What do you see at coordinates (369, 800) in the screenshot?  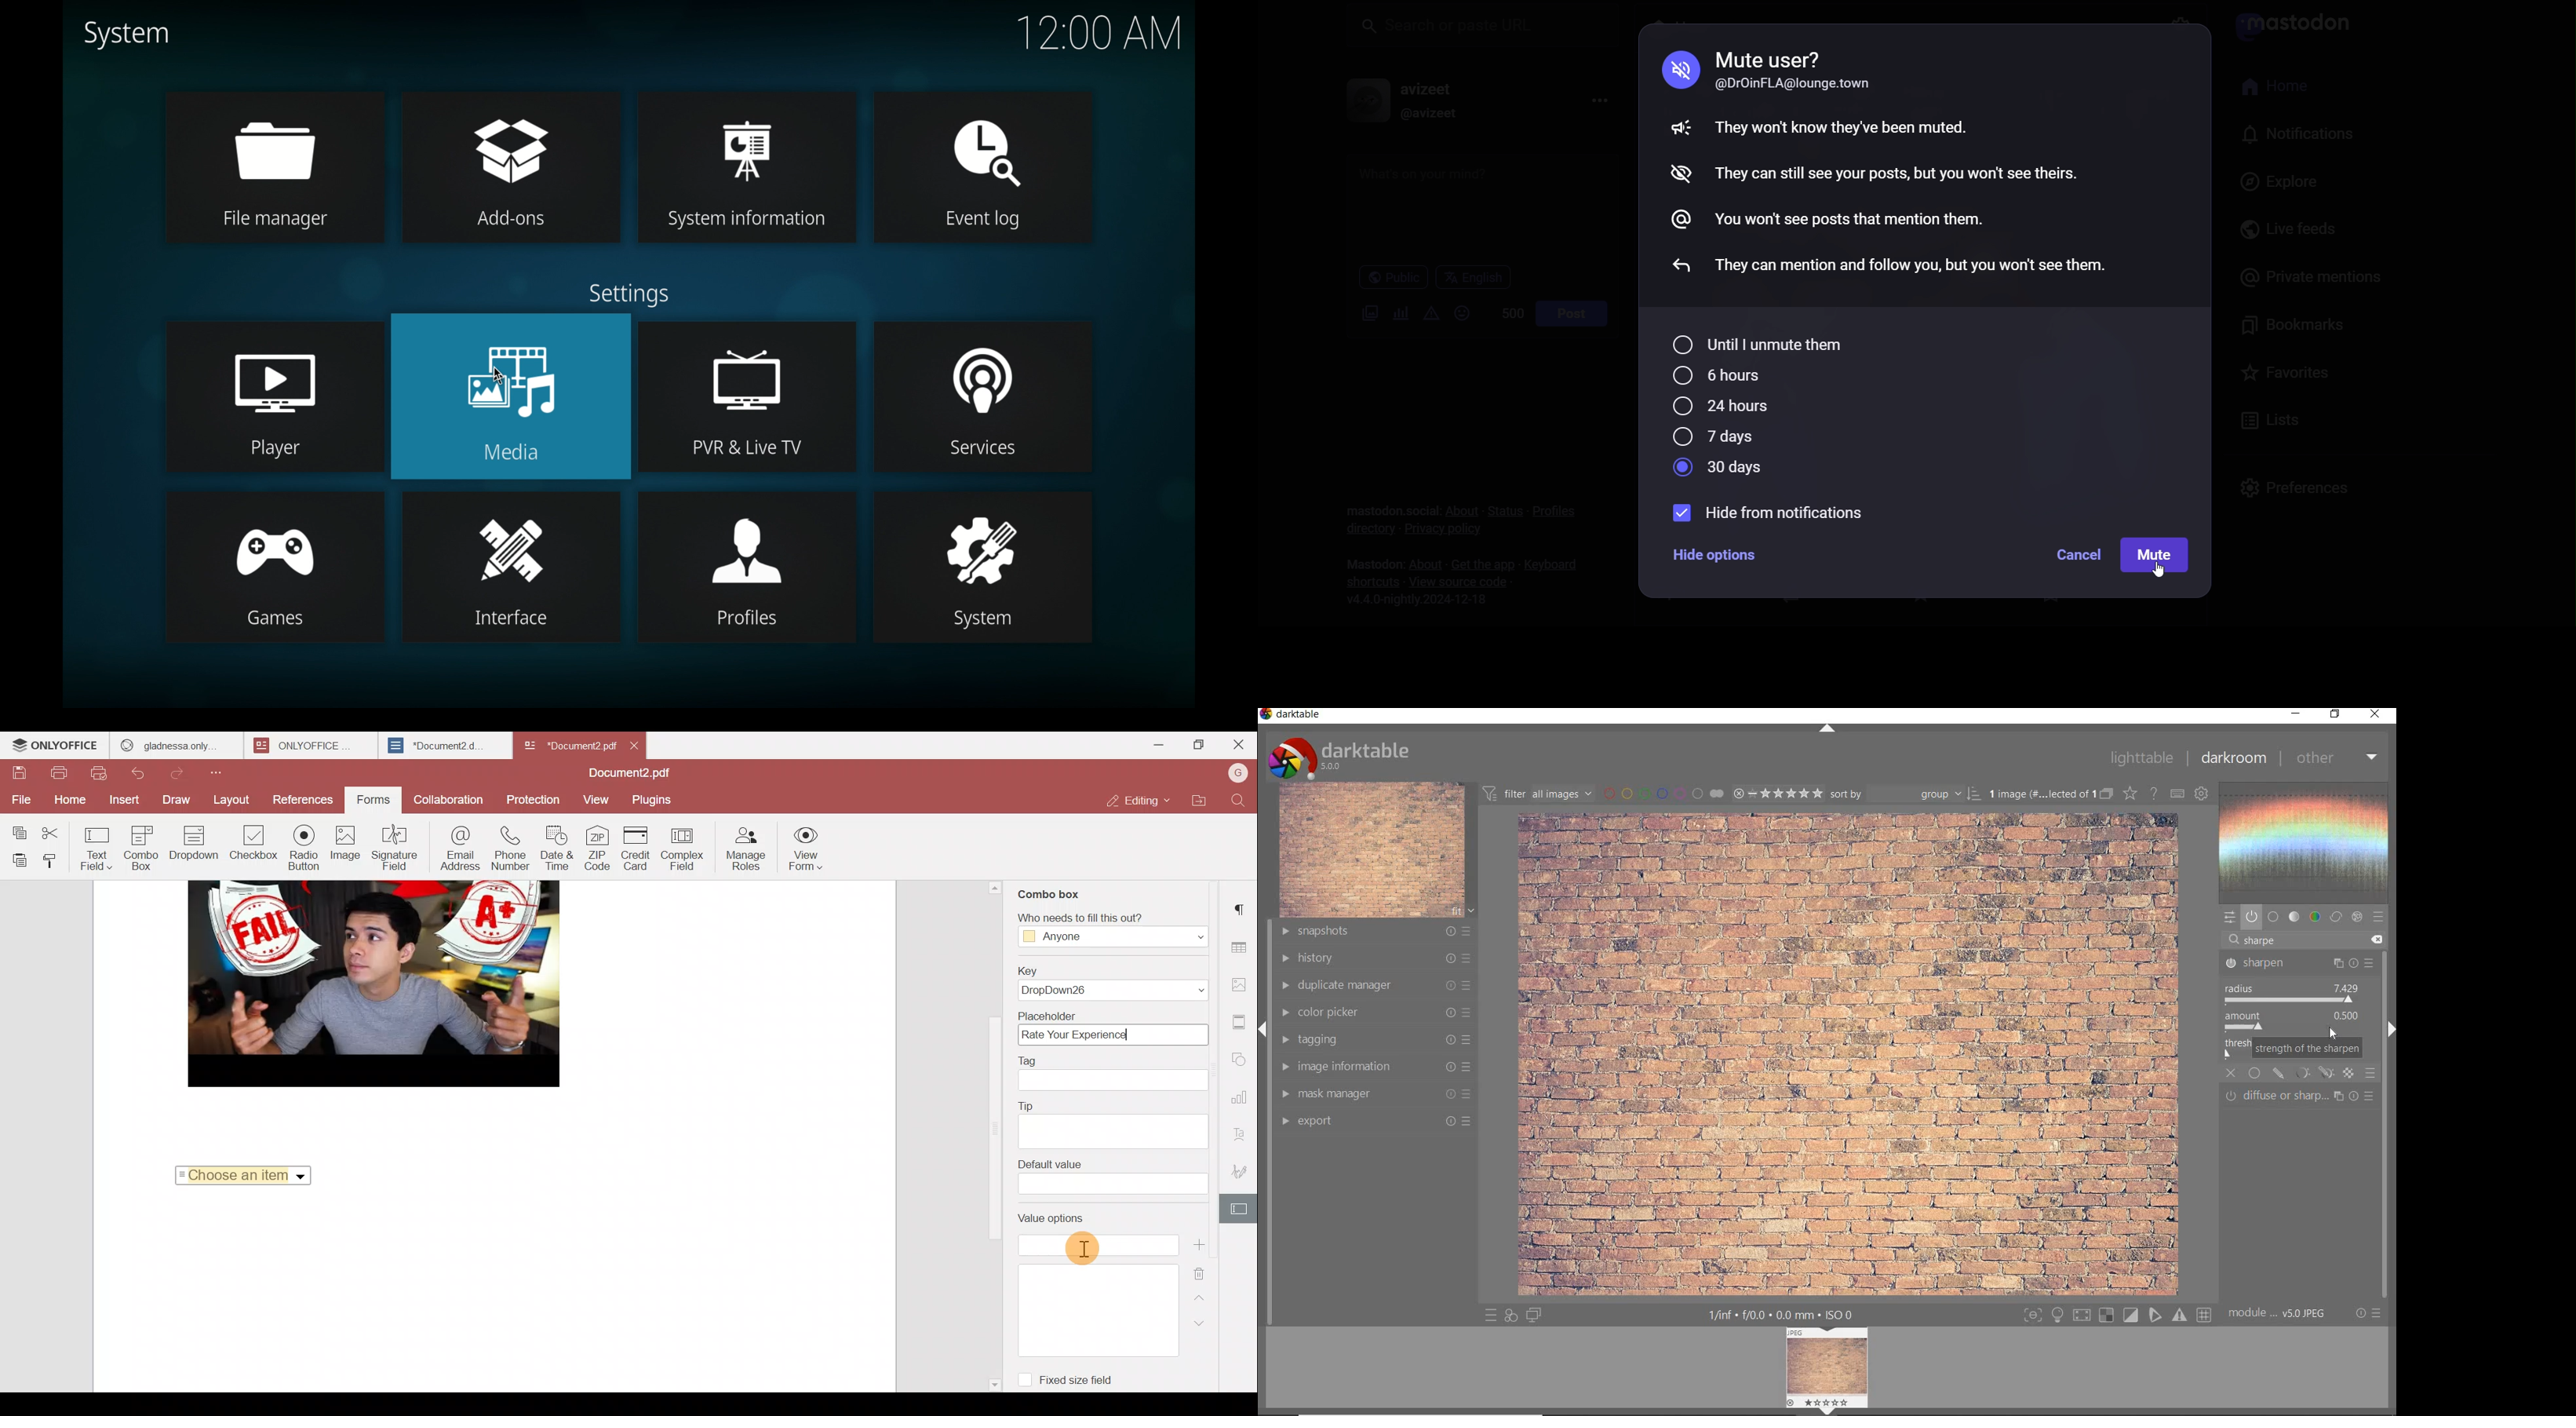 I see `Forms` at bounding box center [369, 800].